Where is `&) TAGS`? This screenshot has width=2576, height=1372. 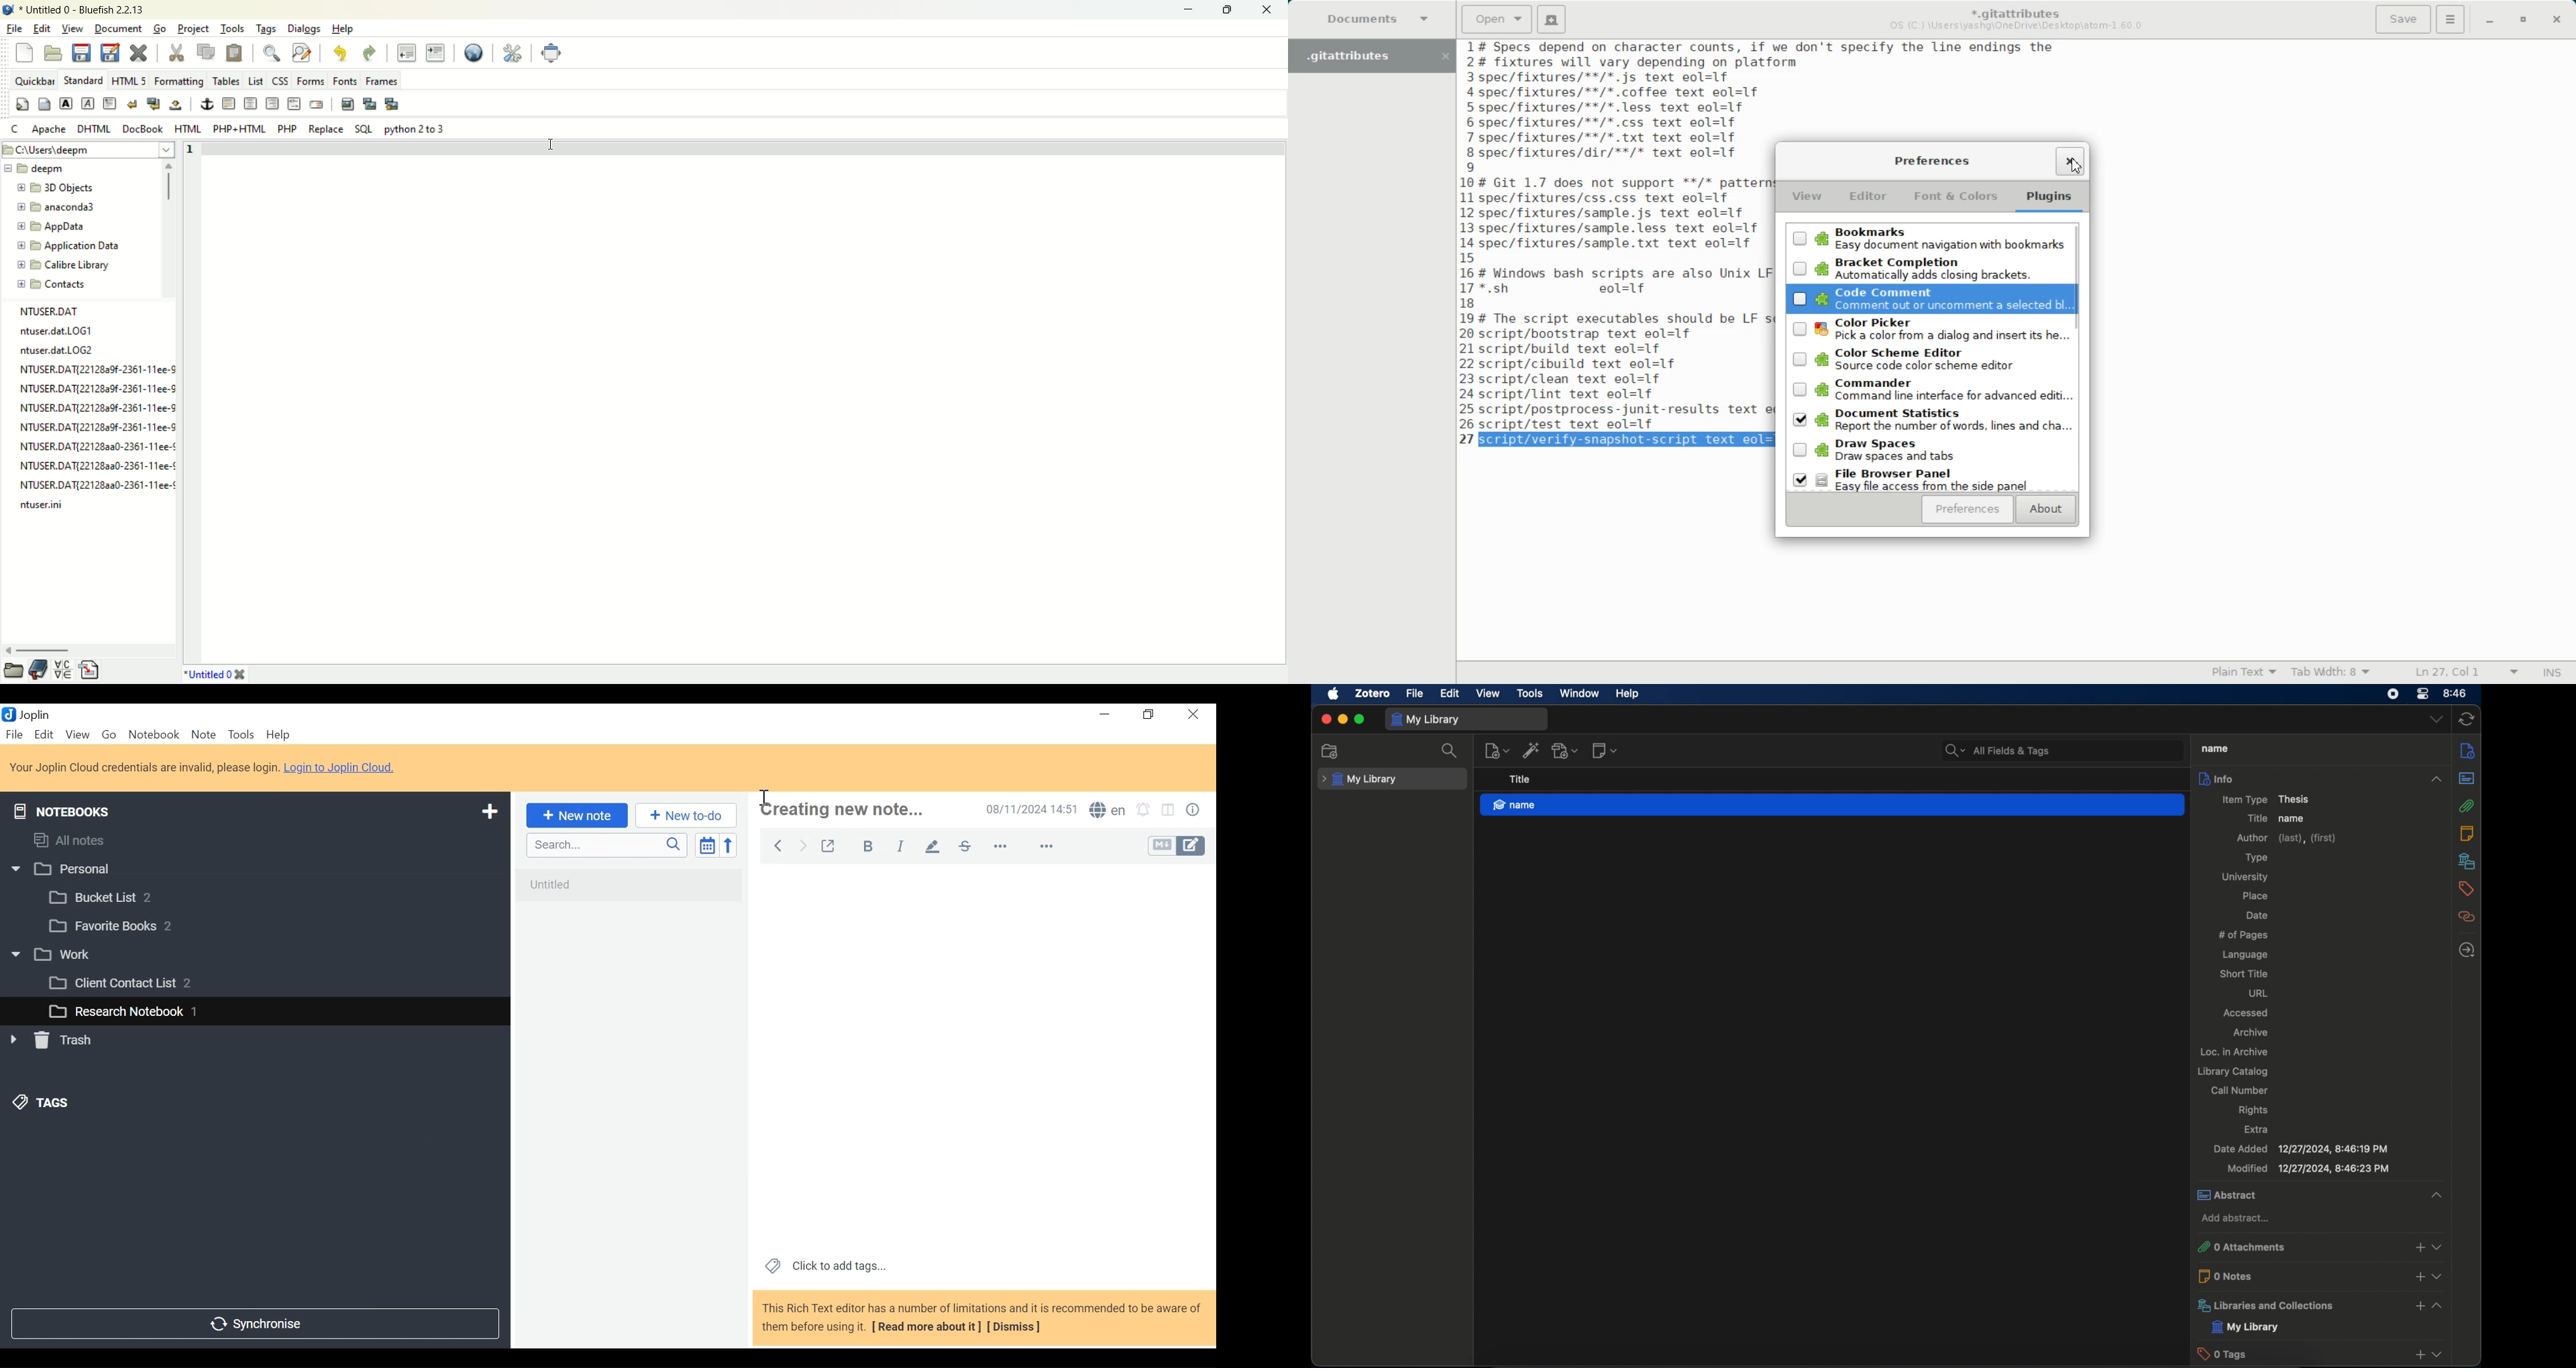
&) TAGS is located at coordinates (55, 1104).